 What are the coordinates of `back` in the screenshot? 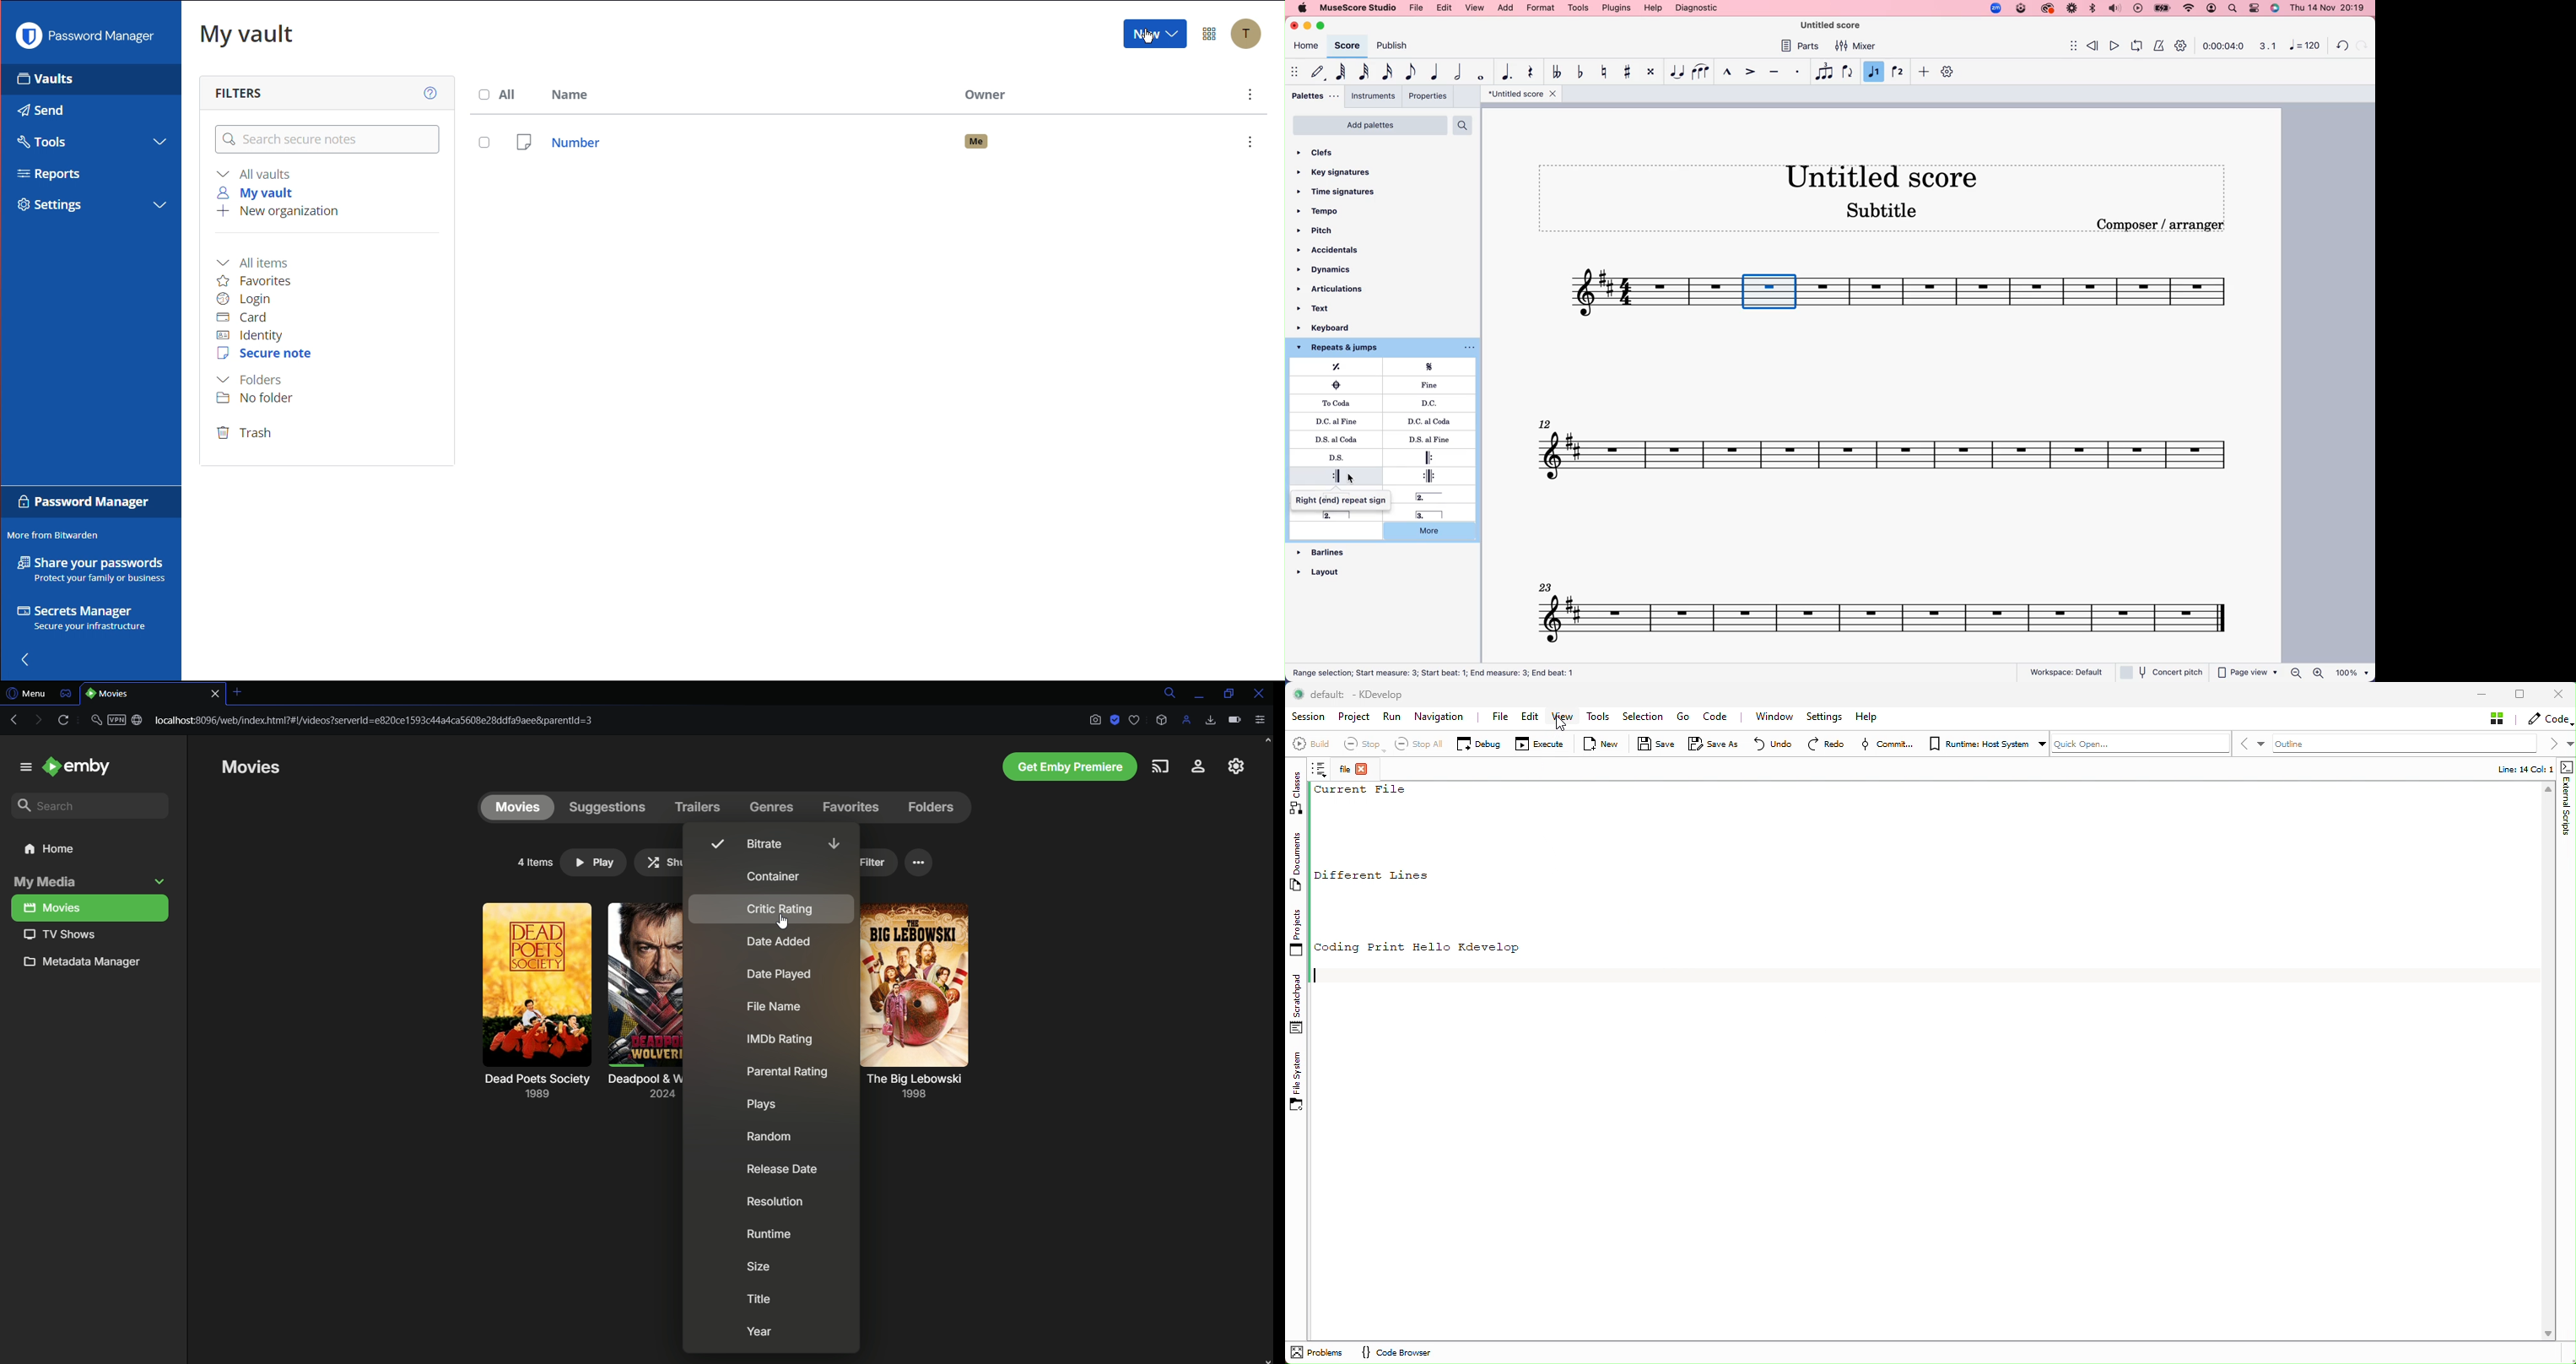 It's located at (2344, 44).